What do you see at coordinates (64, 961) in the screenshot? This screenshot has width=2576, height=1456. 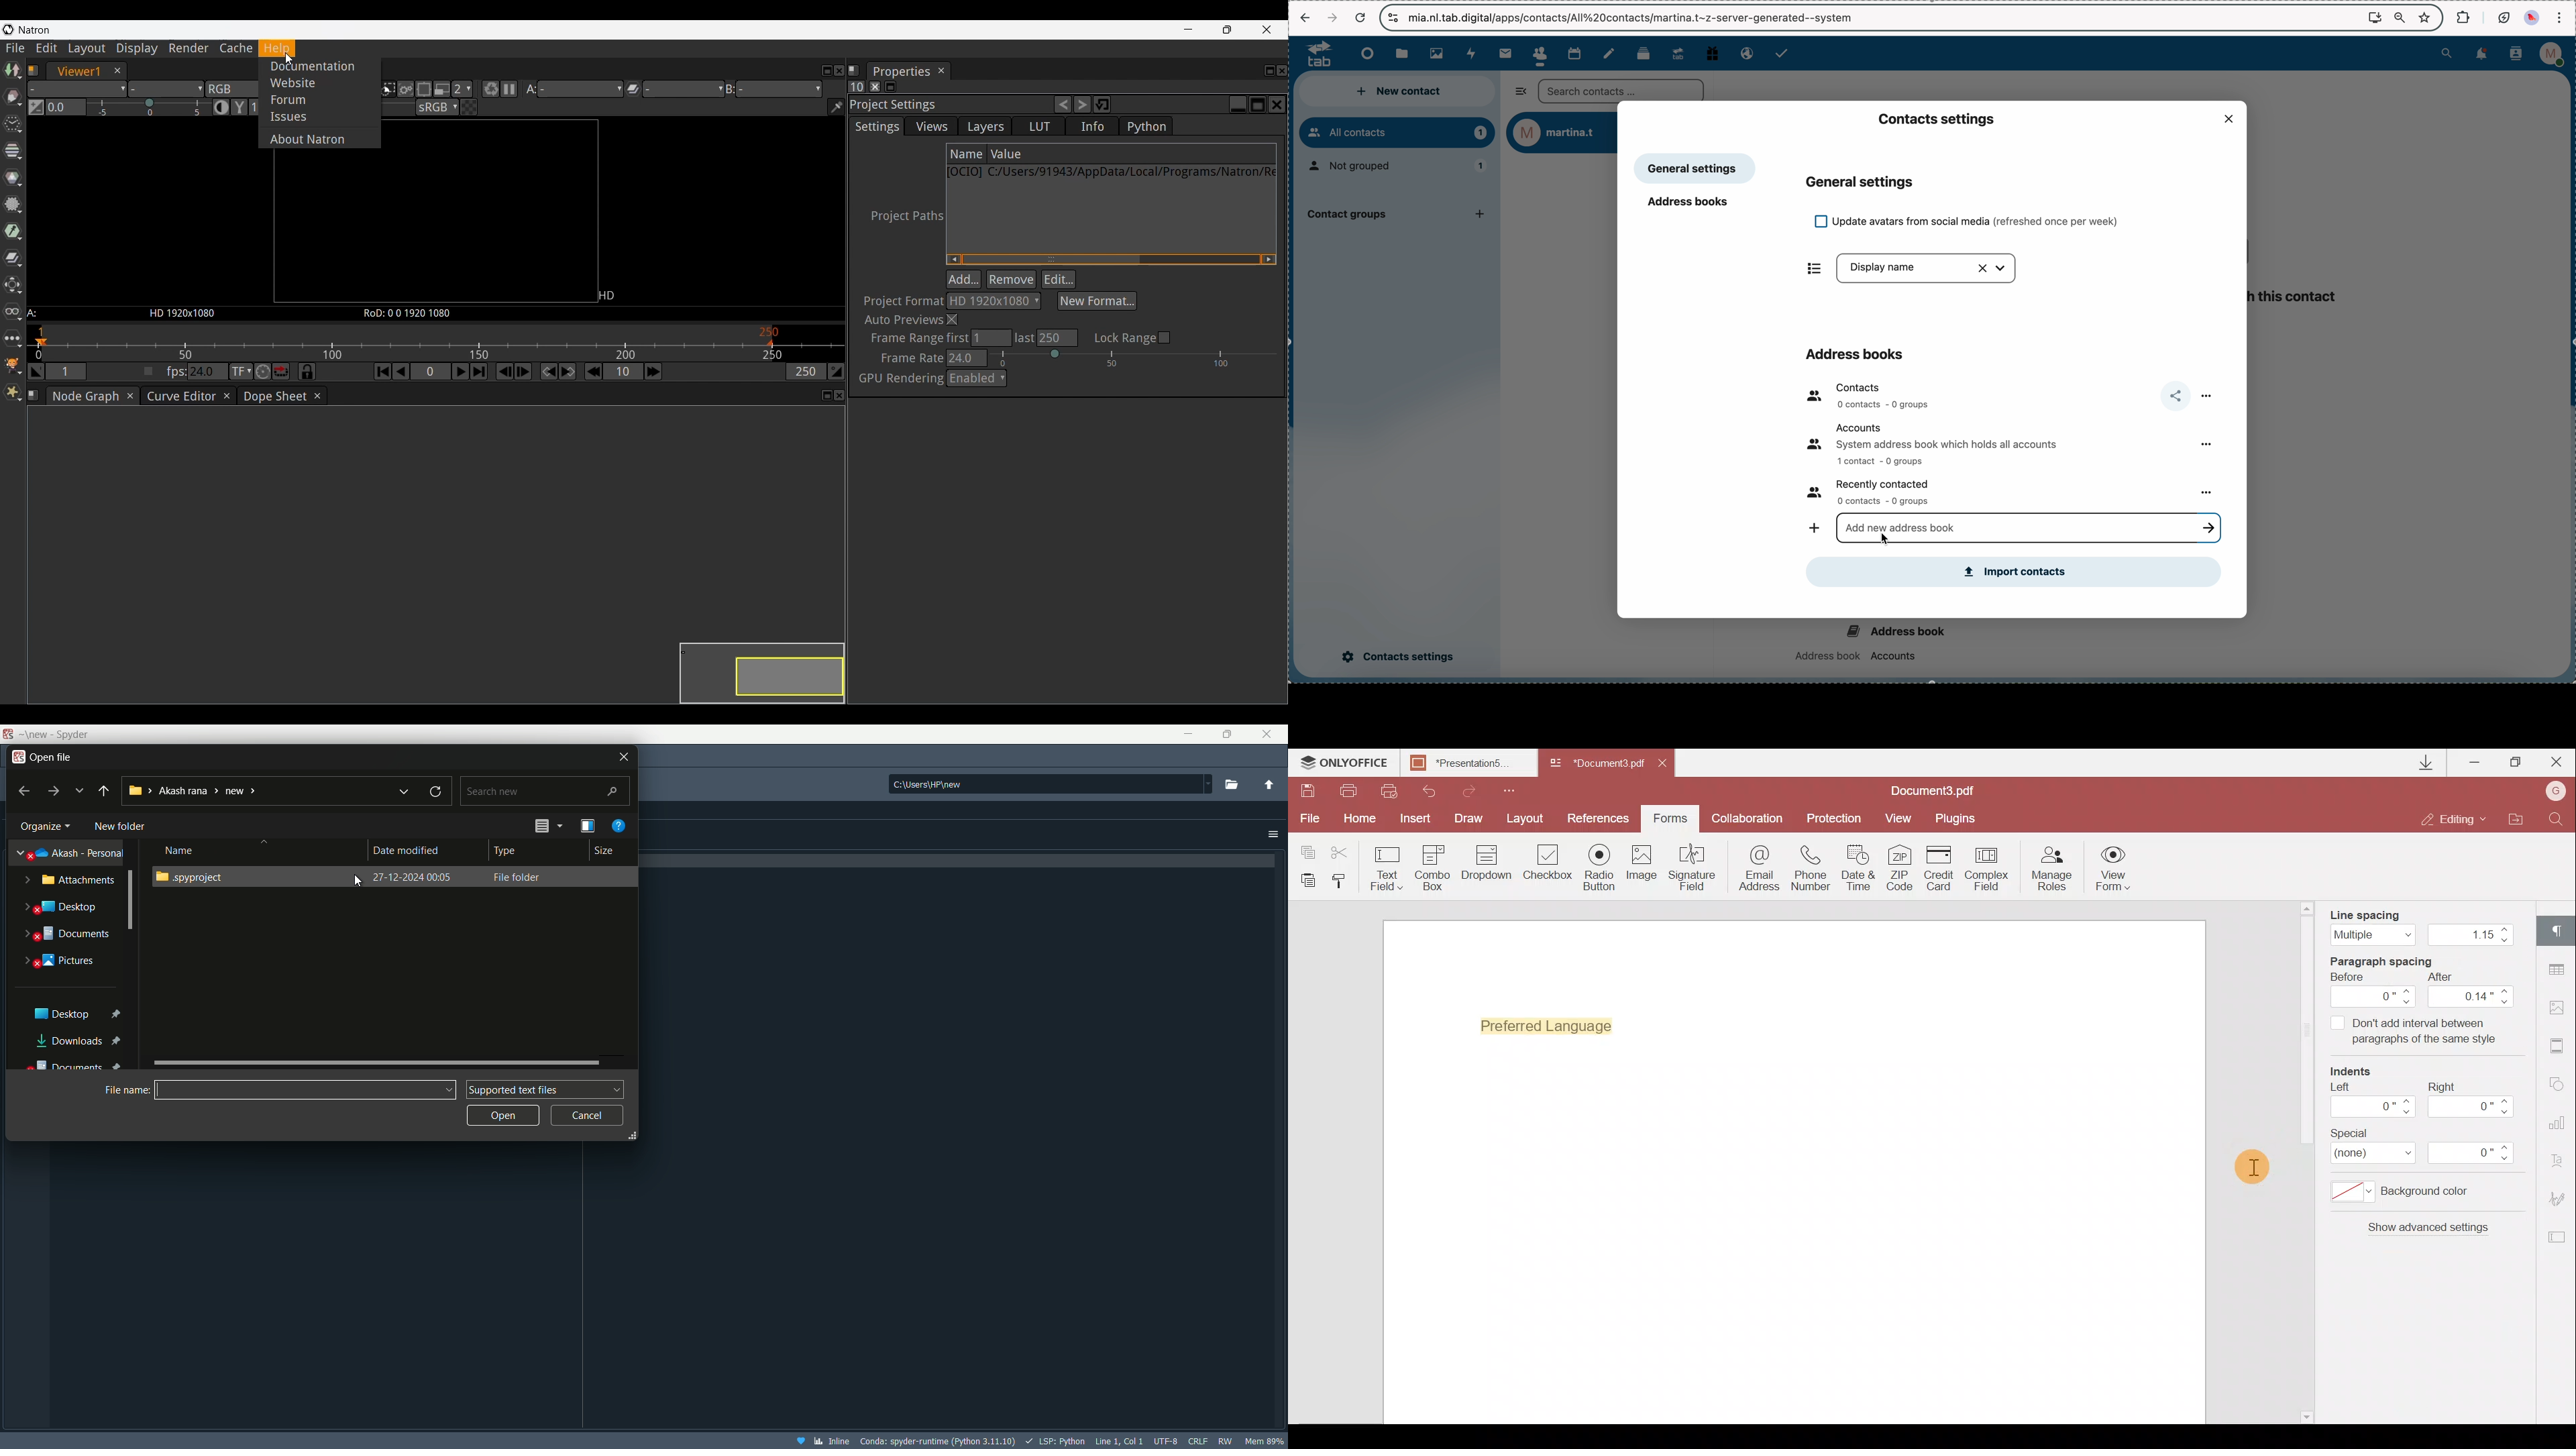 I see `Pictures` at bounding box center [64, 961].